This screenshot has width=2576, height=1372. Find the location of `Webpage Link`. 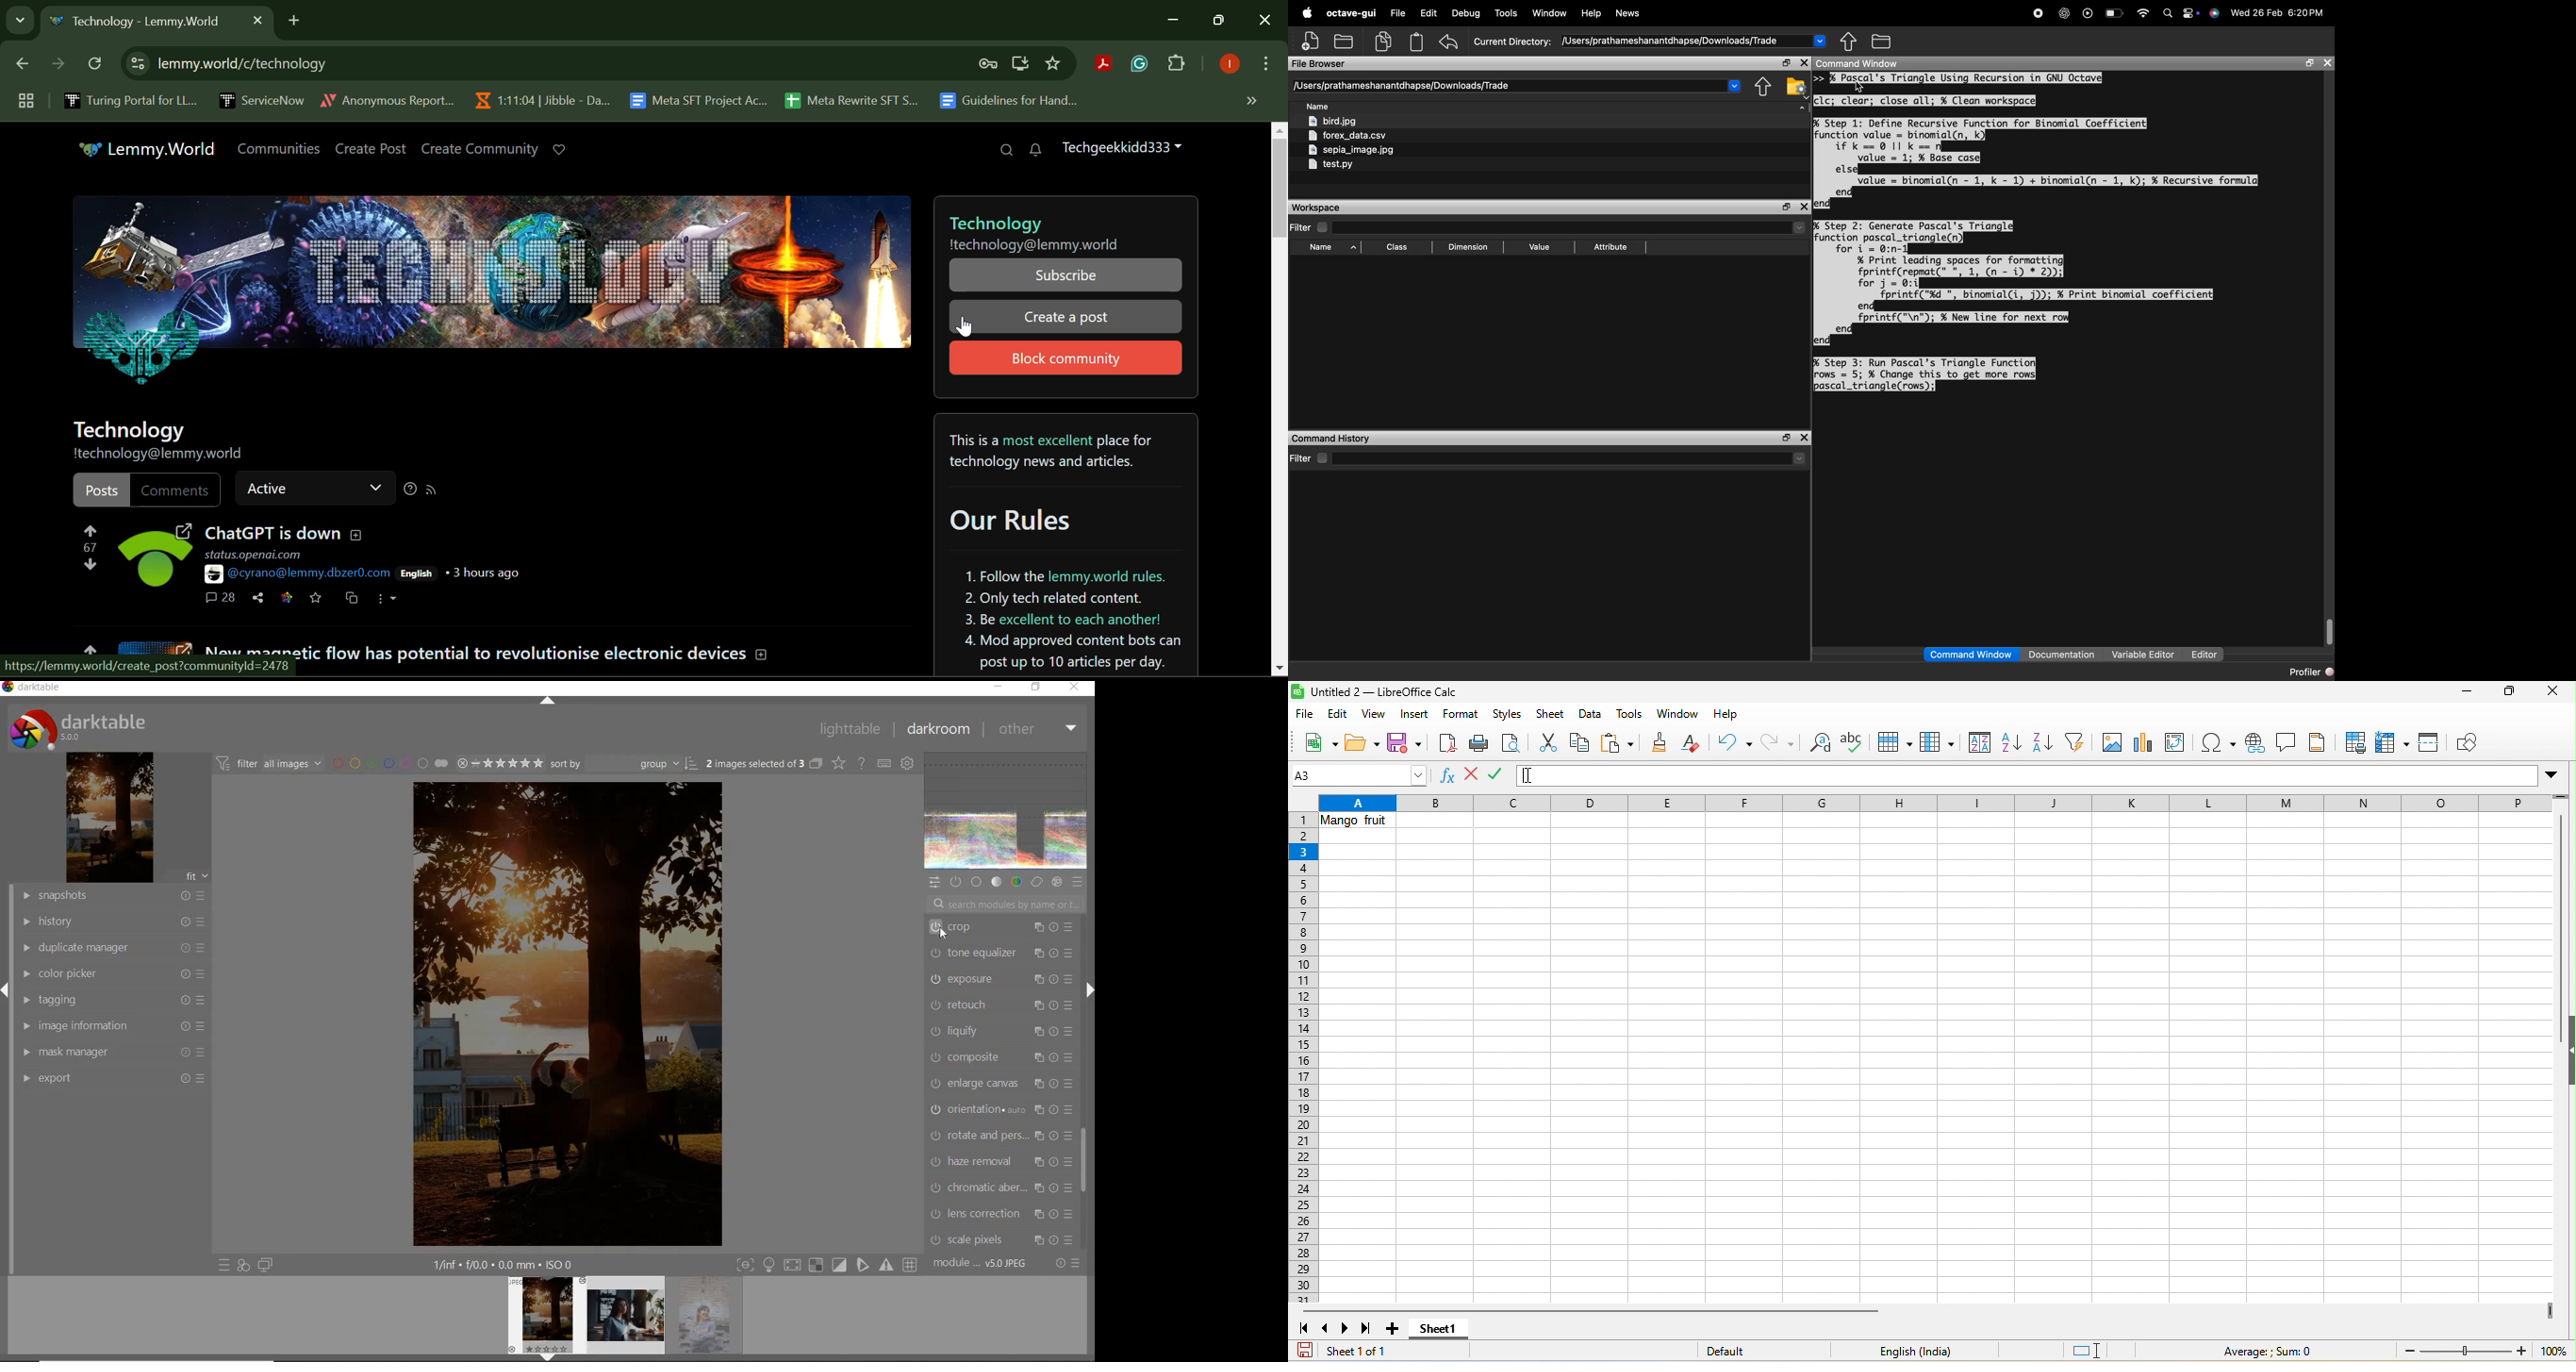

Webpage Link is located at coordinates (148, 669).